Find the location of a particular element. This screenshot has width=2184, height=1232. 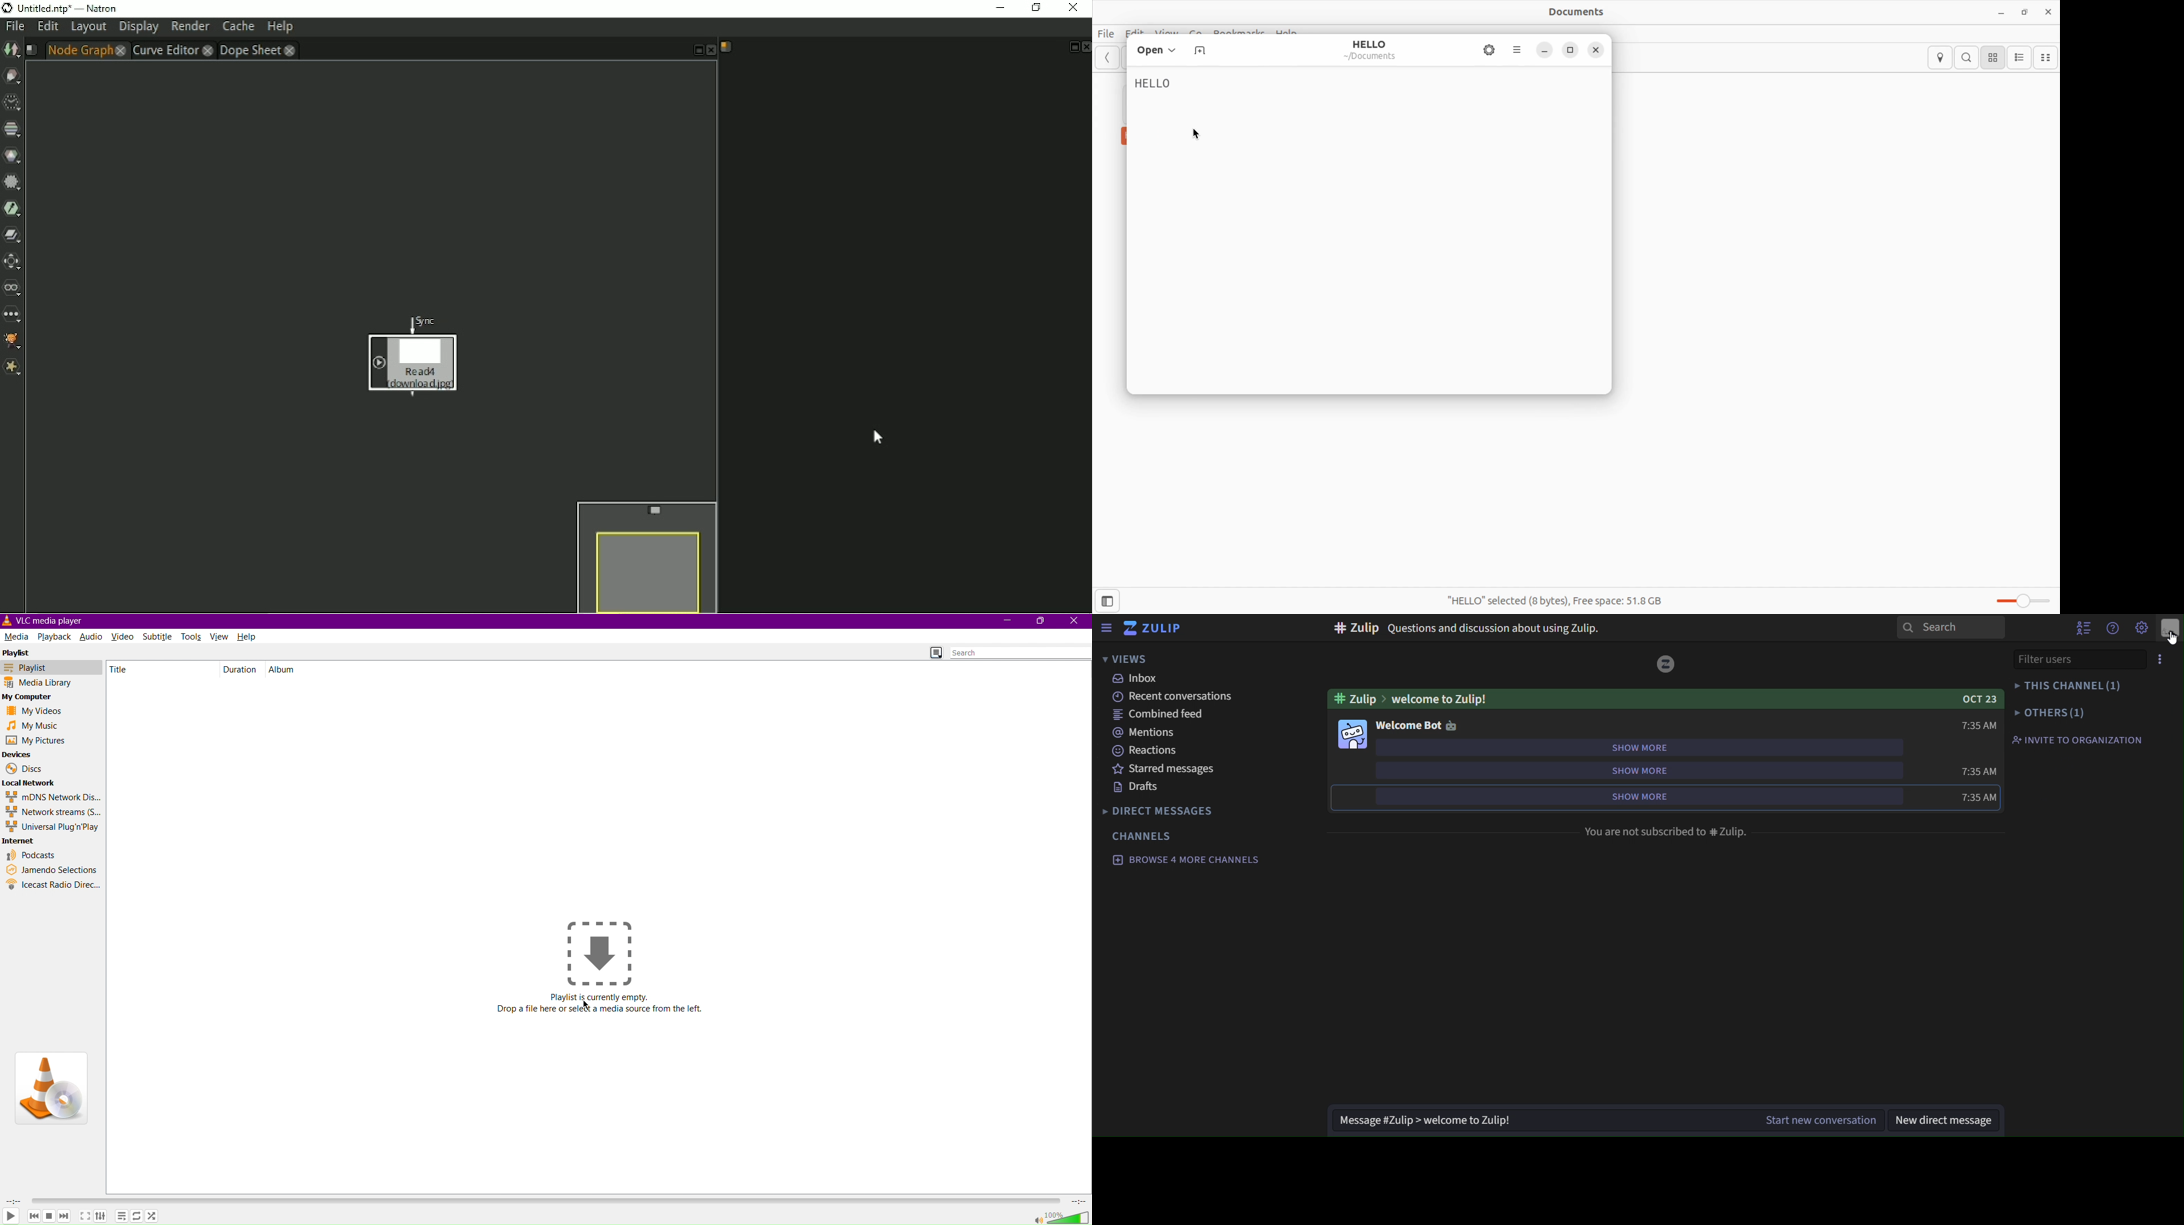

Icecast Radio Directory is located at coordinates (53, 887).